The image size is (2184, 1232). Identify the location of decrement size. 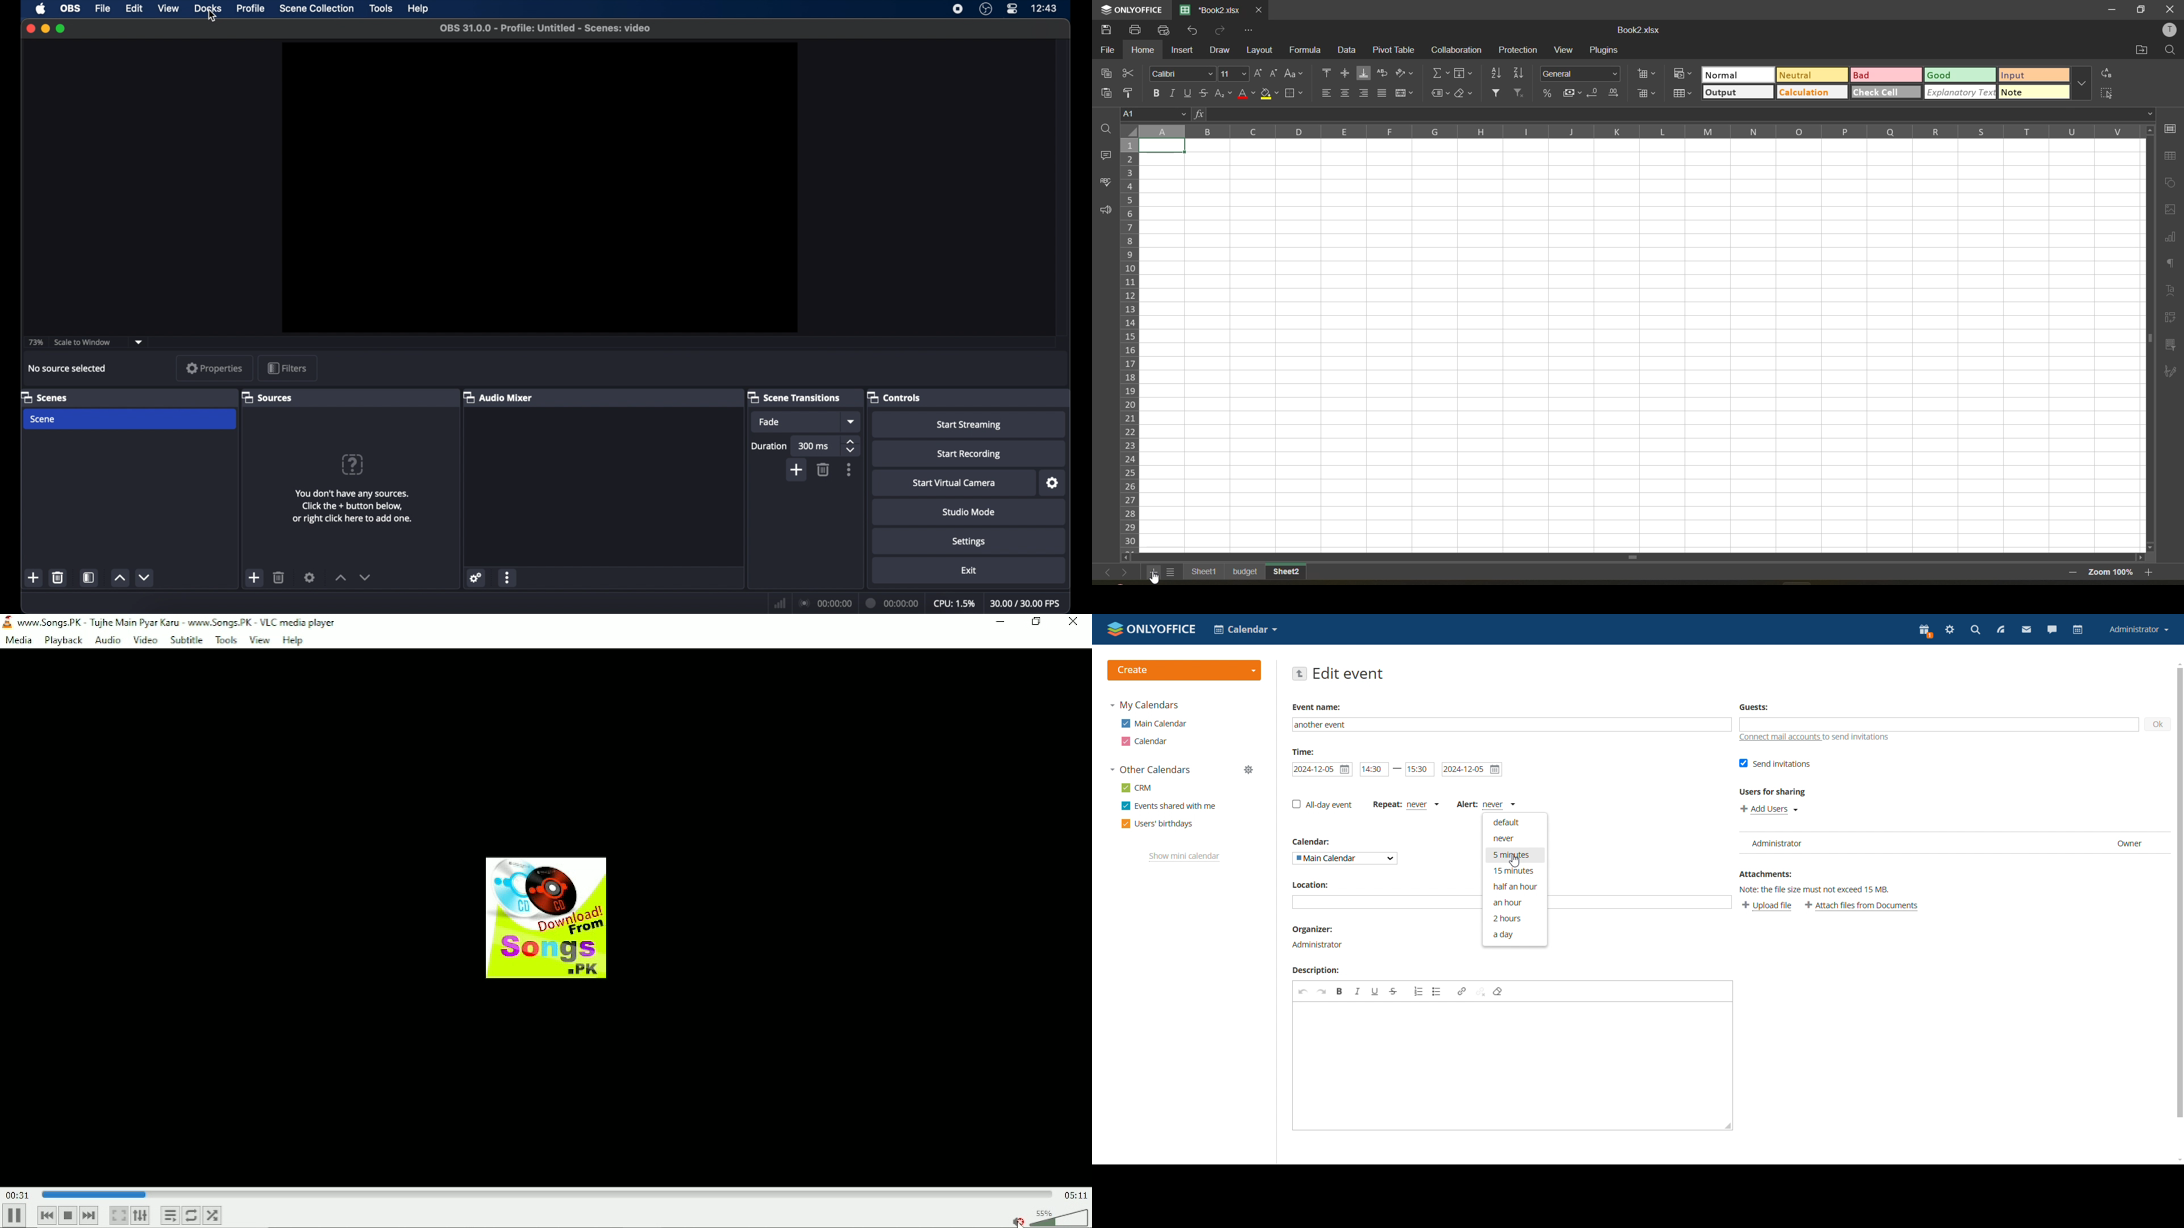
(1274, 74).